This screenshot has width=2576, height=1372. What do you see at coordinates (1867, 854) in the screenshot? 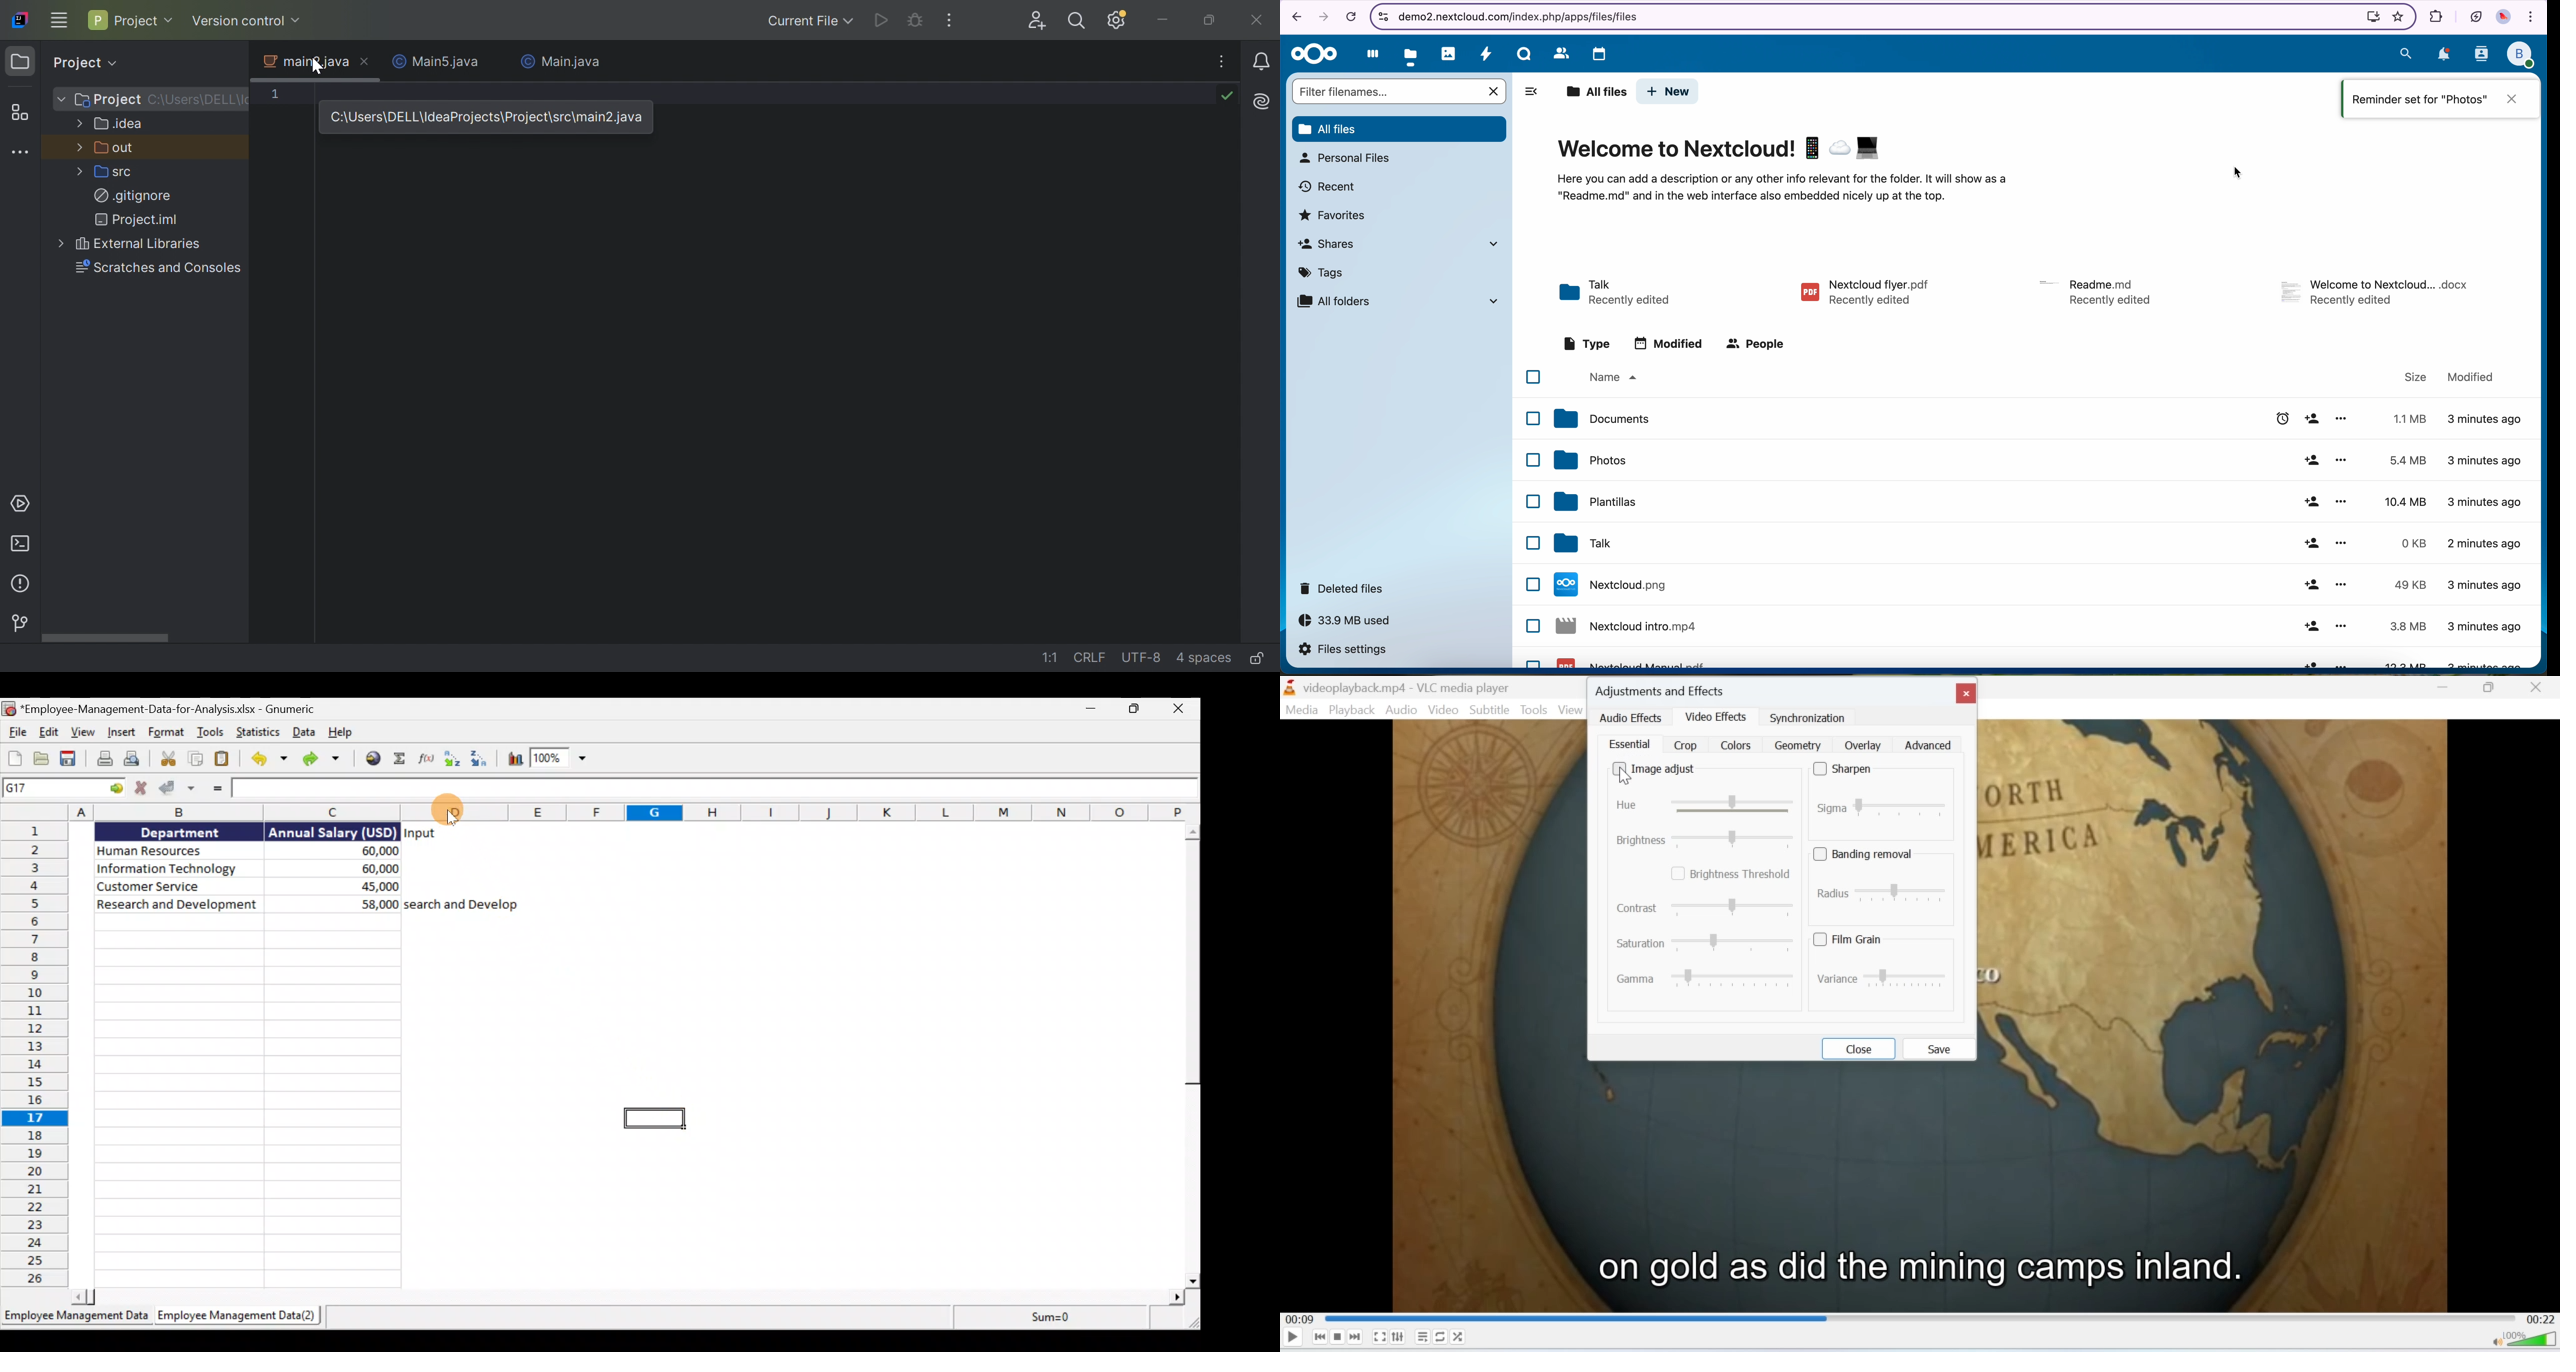
I see `banding removal ` at bounding box center [1867, 854].